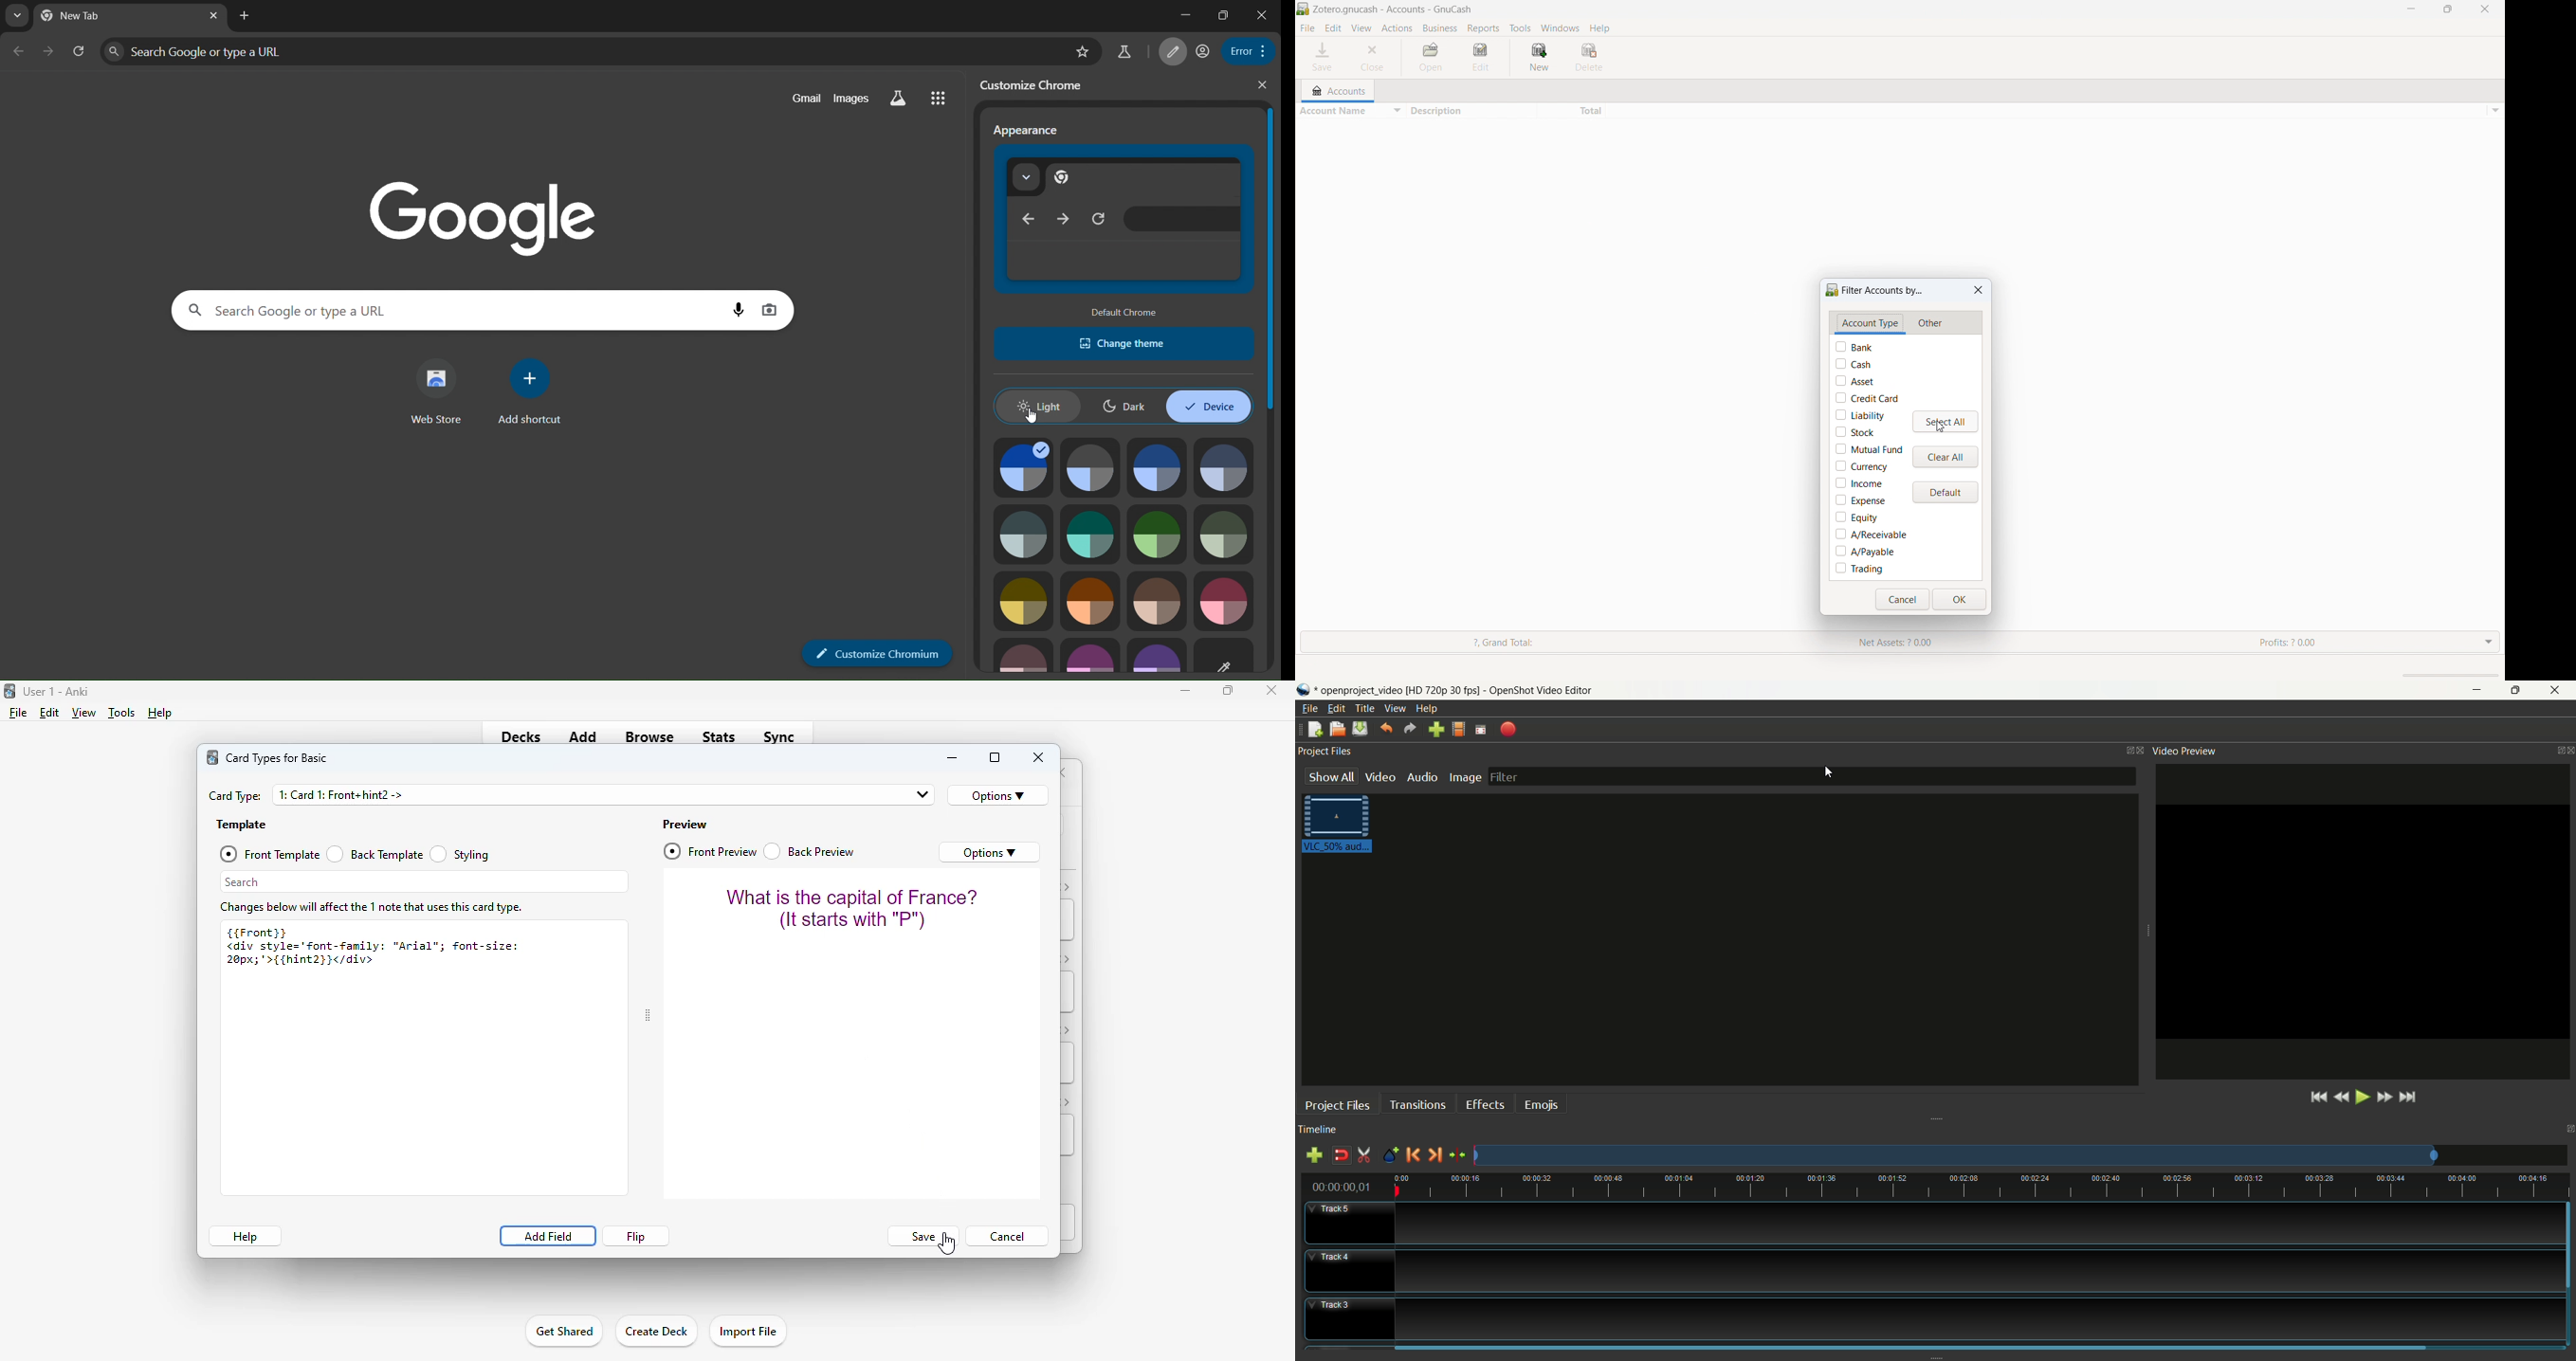  I want to click on play, so click(2362, 1097).